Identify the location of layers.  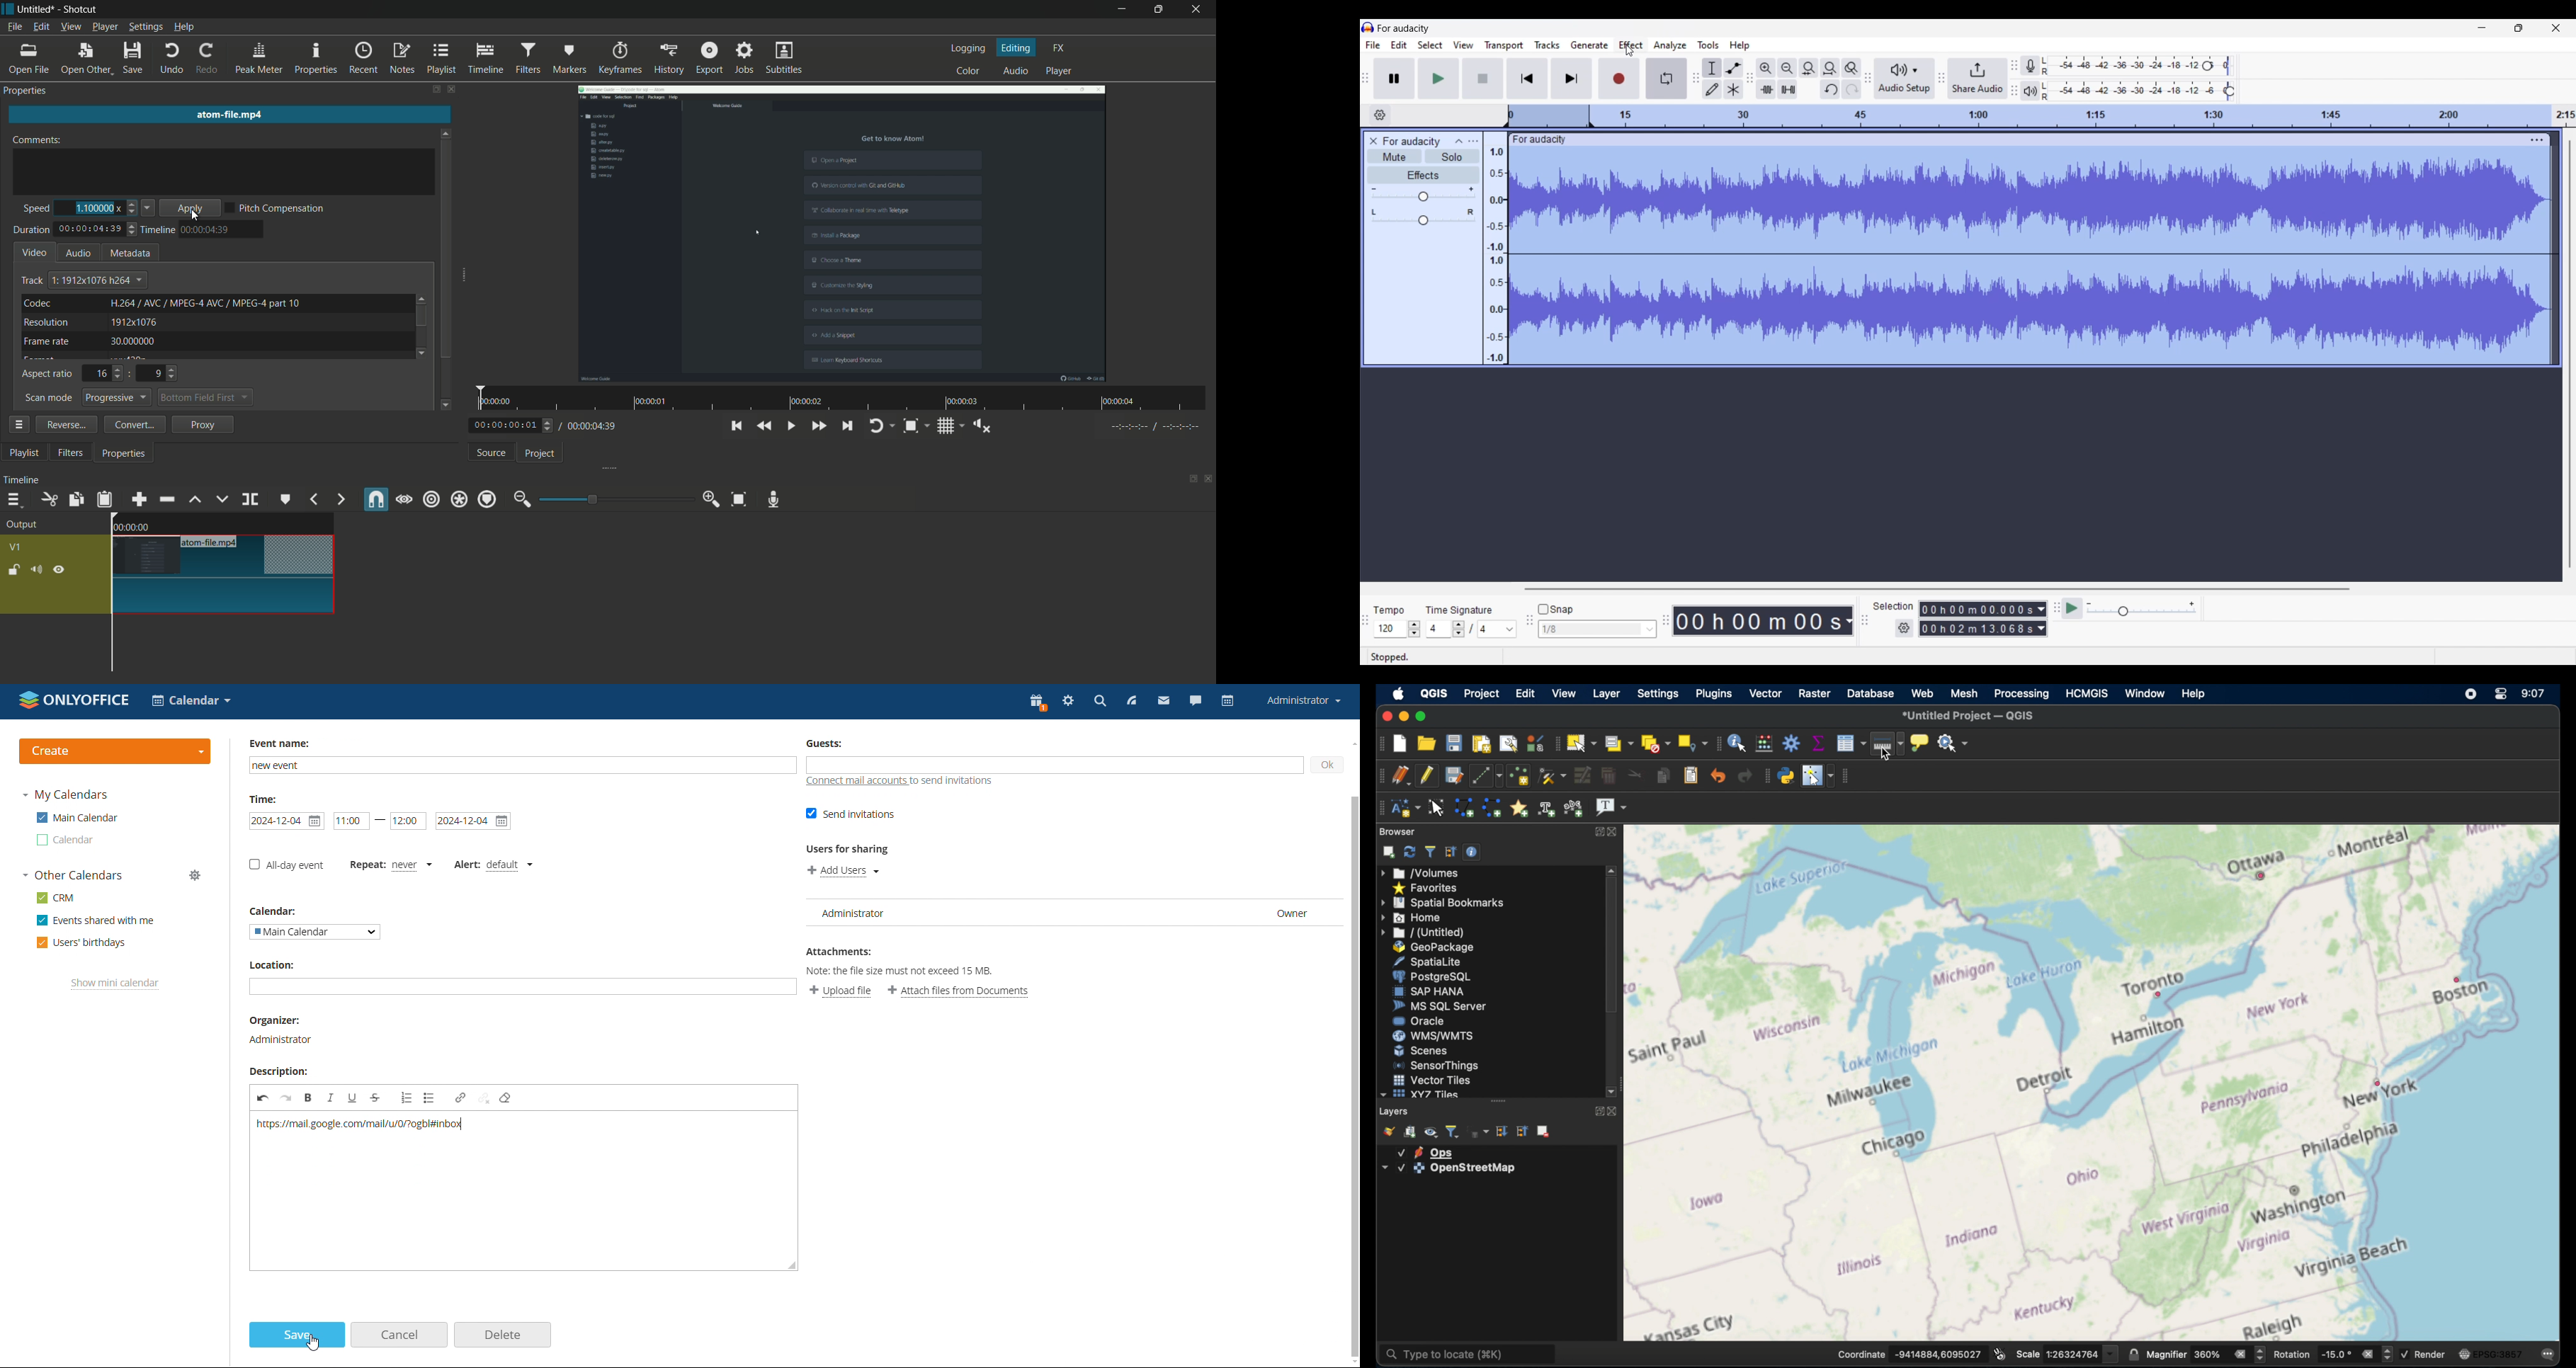
(1395, 1111).